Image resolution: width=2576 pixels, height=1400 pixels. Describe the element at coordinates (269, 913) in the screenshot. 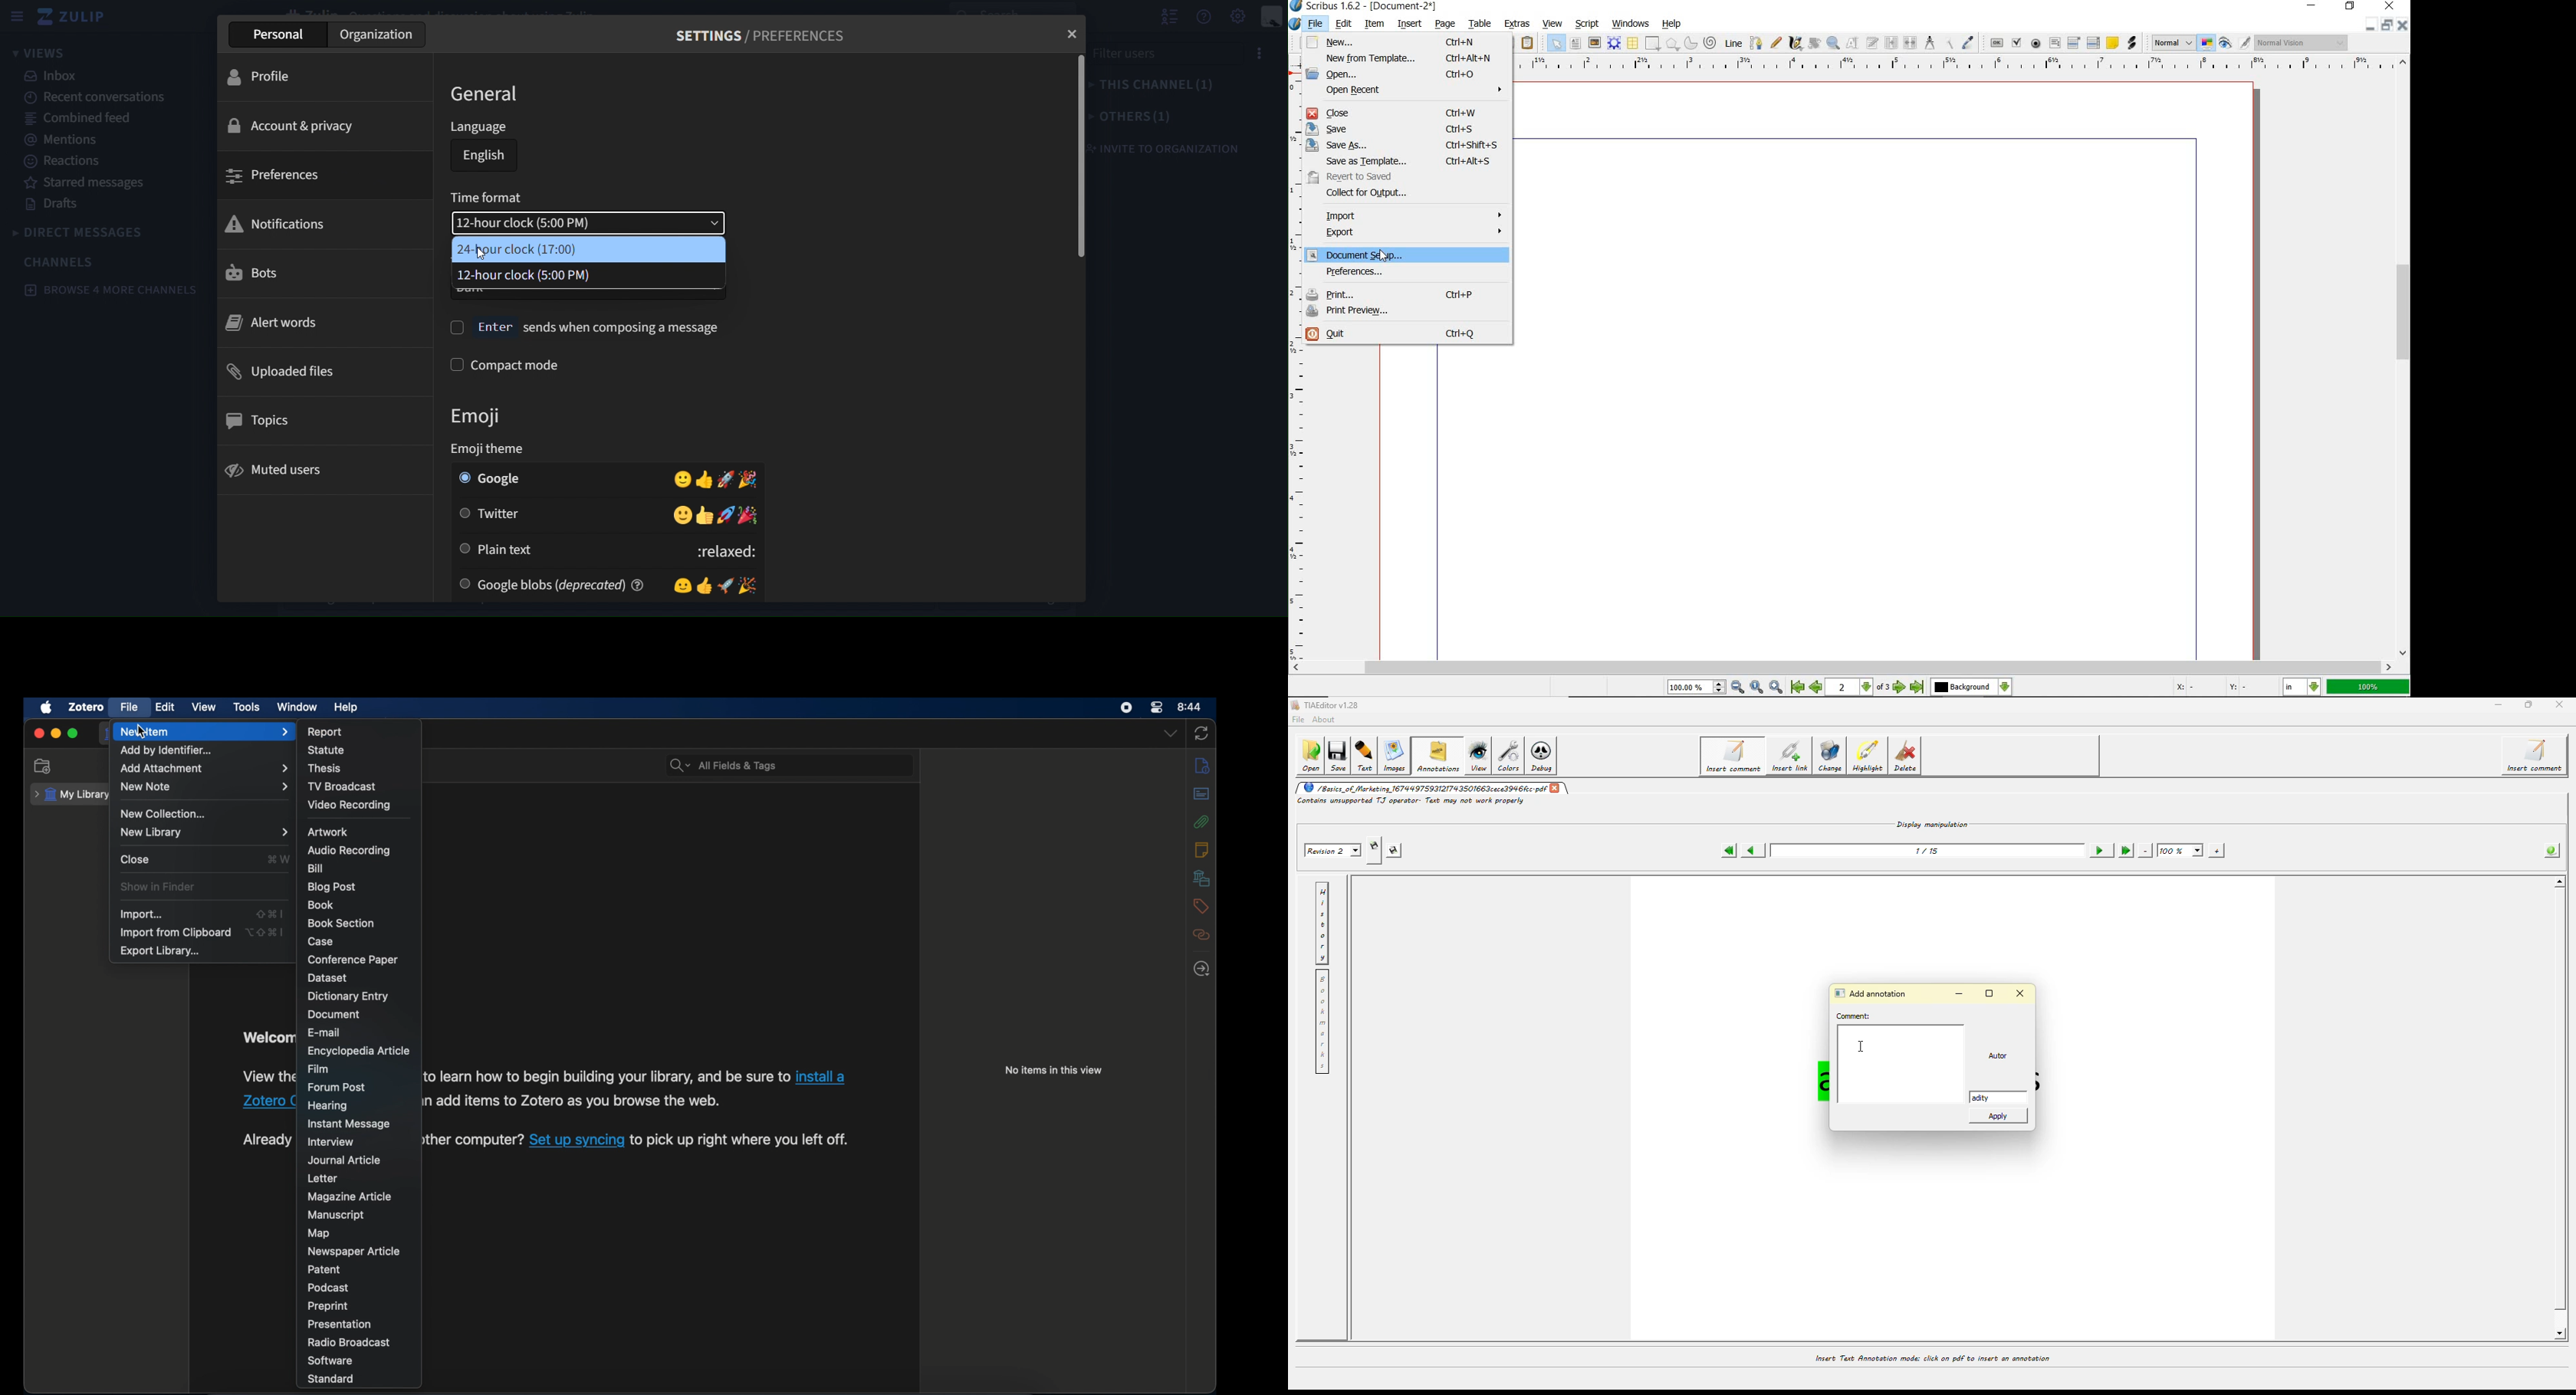

I see `shortcut` at that location.